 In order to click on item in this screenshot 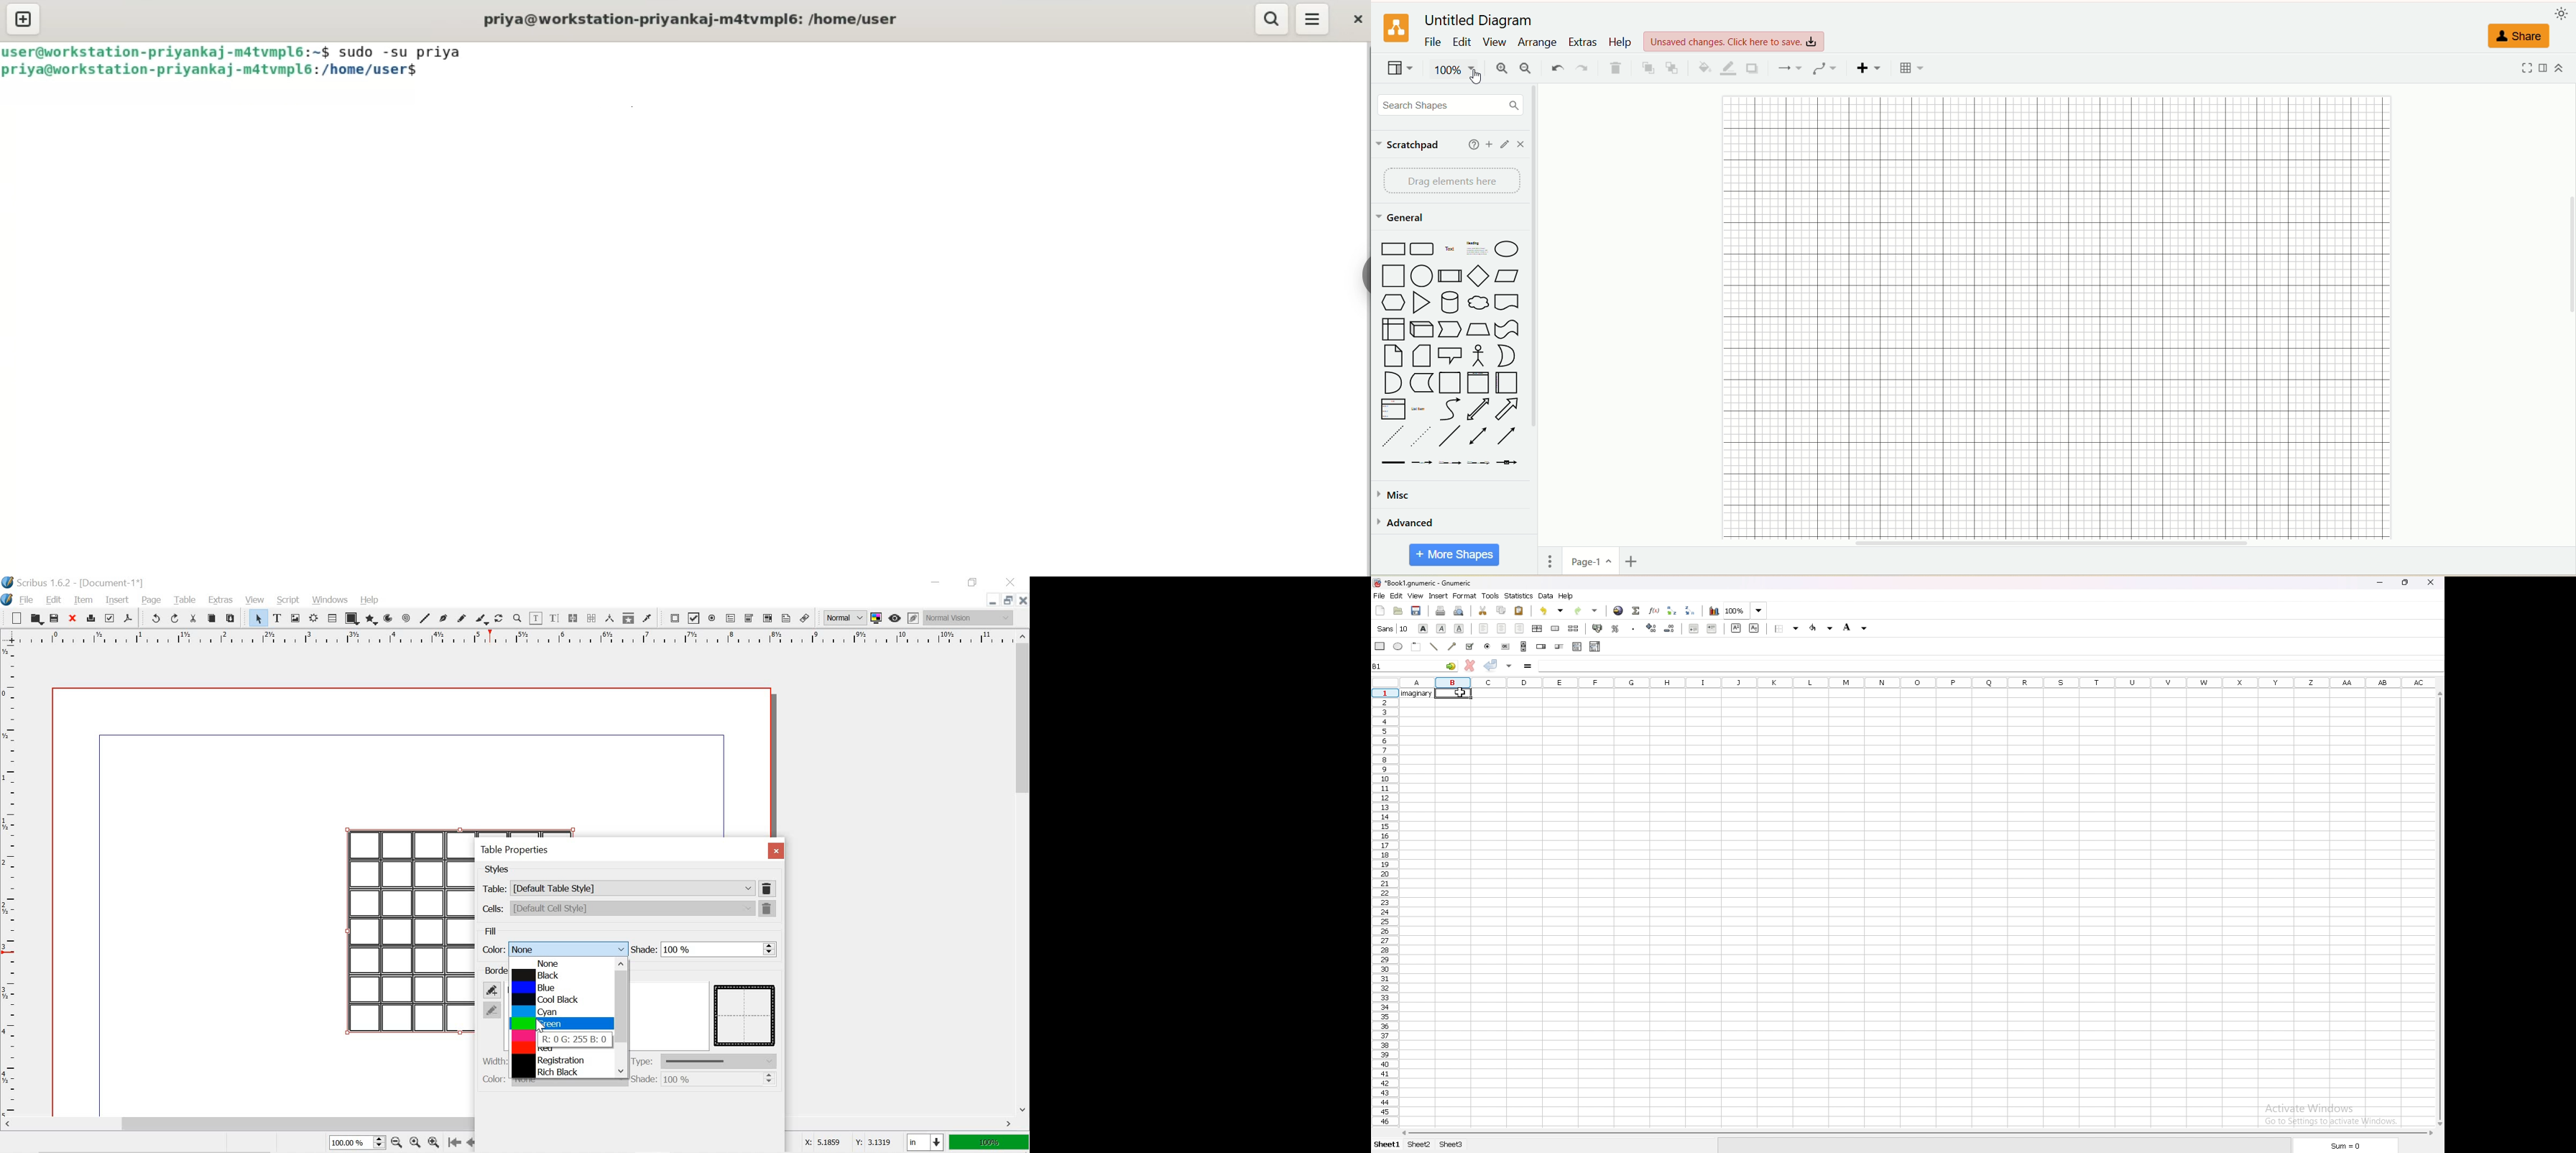, I will do `click(83, 601)`.